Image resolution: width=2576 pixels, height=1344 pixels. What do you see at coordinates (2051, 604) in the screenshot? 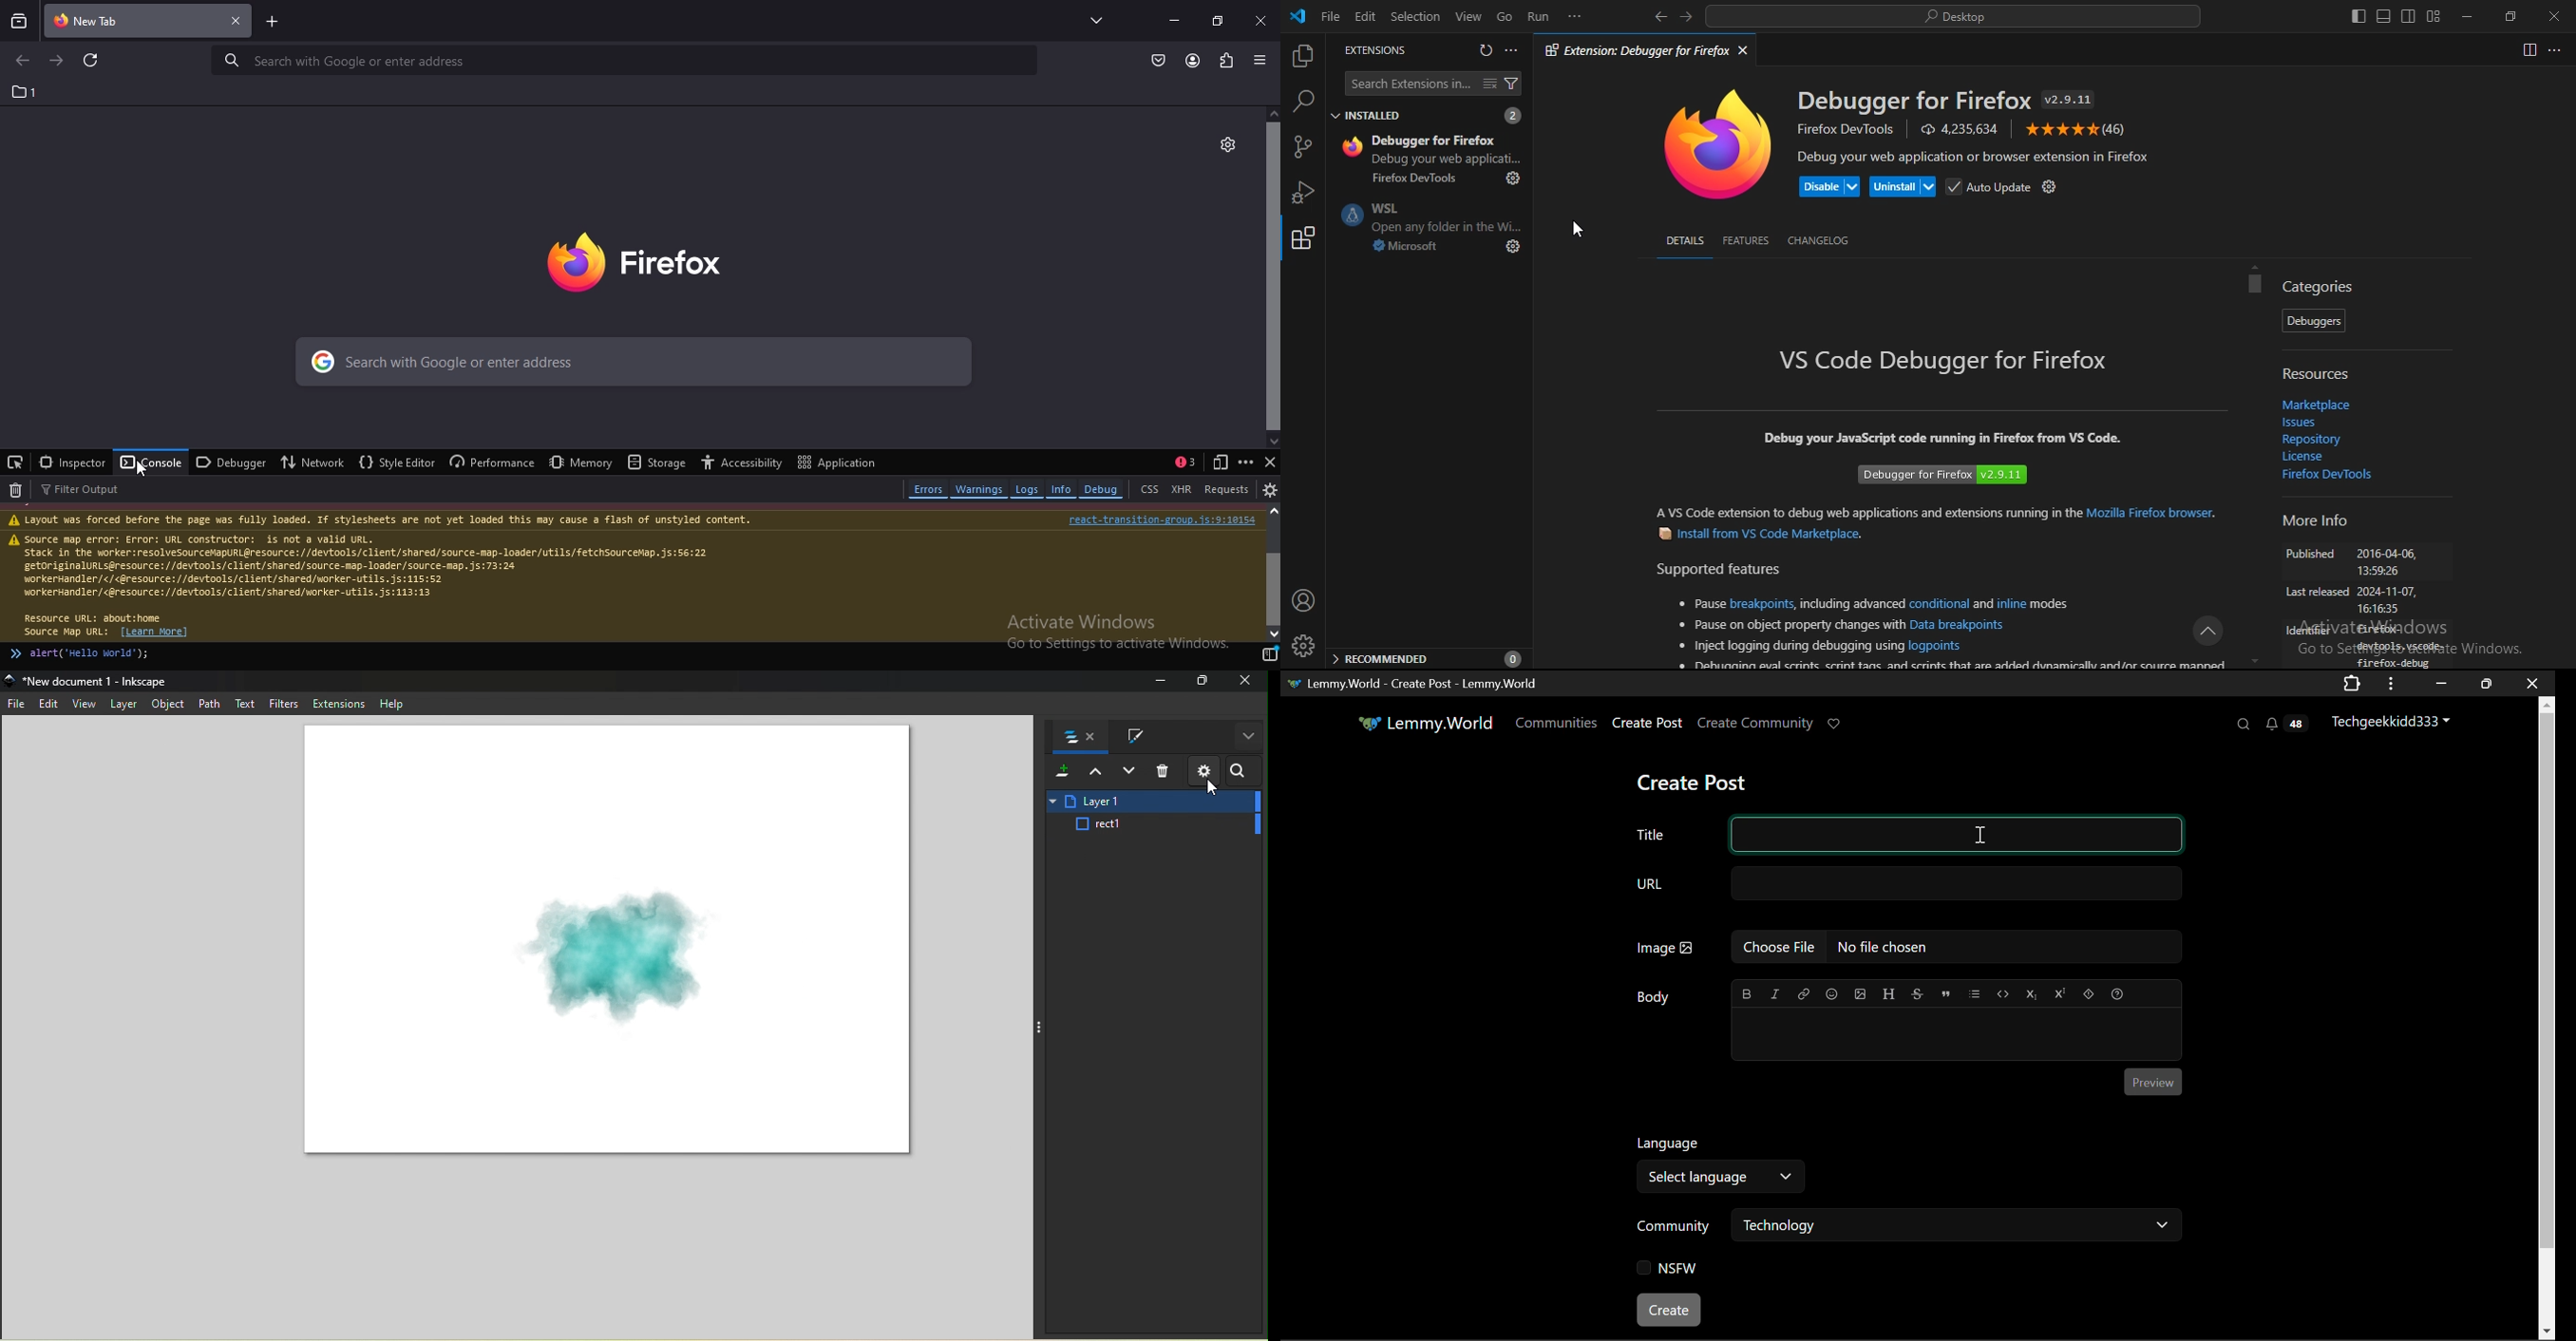
I see `modes` at bounding box center [2051, 604].